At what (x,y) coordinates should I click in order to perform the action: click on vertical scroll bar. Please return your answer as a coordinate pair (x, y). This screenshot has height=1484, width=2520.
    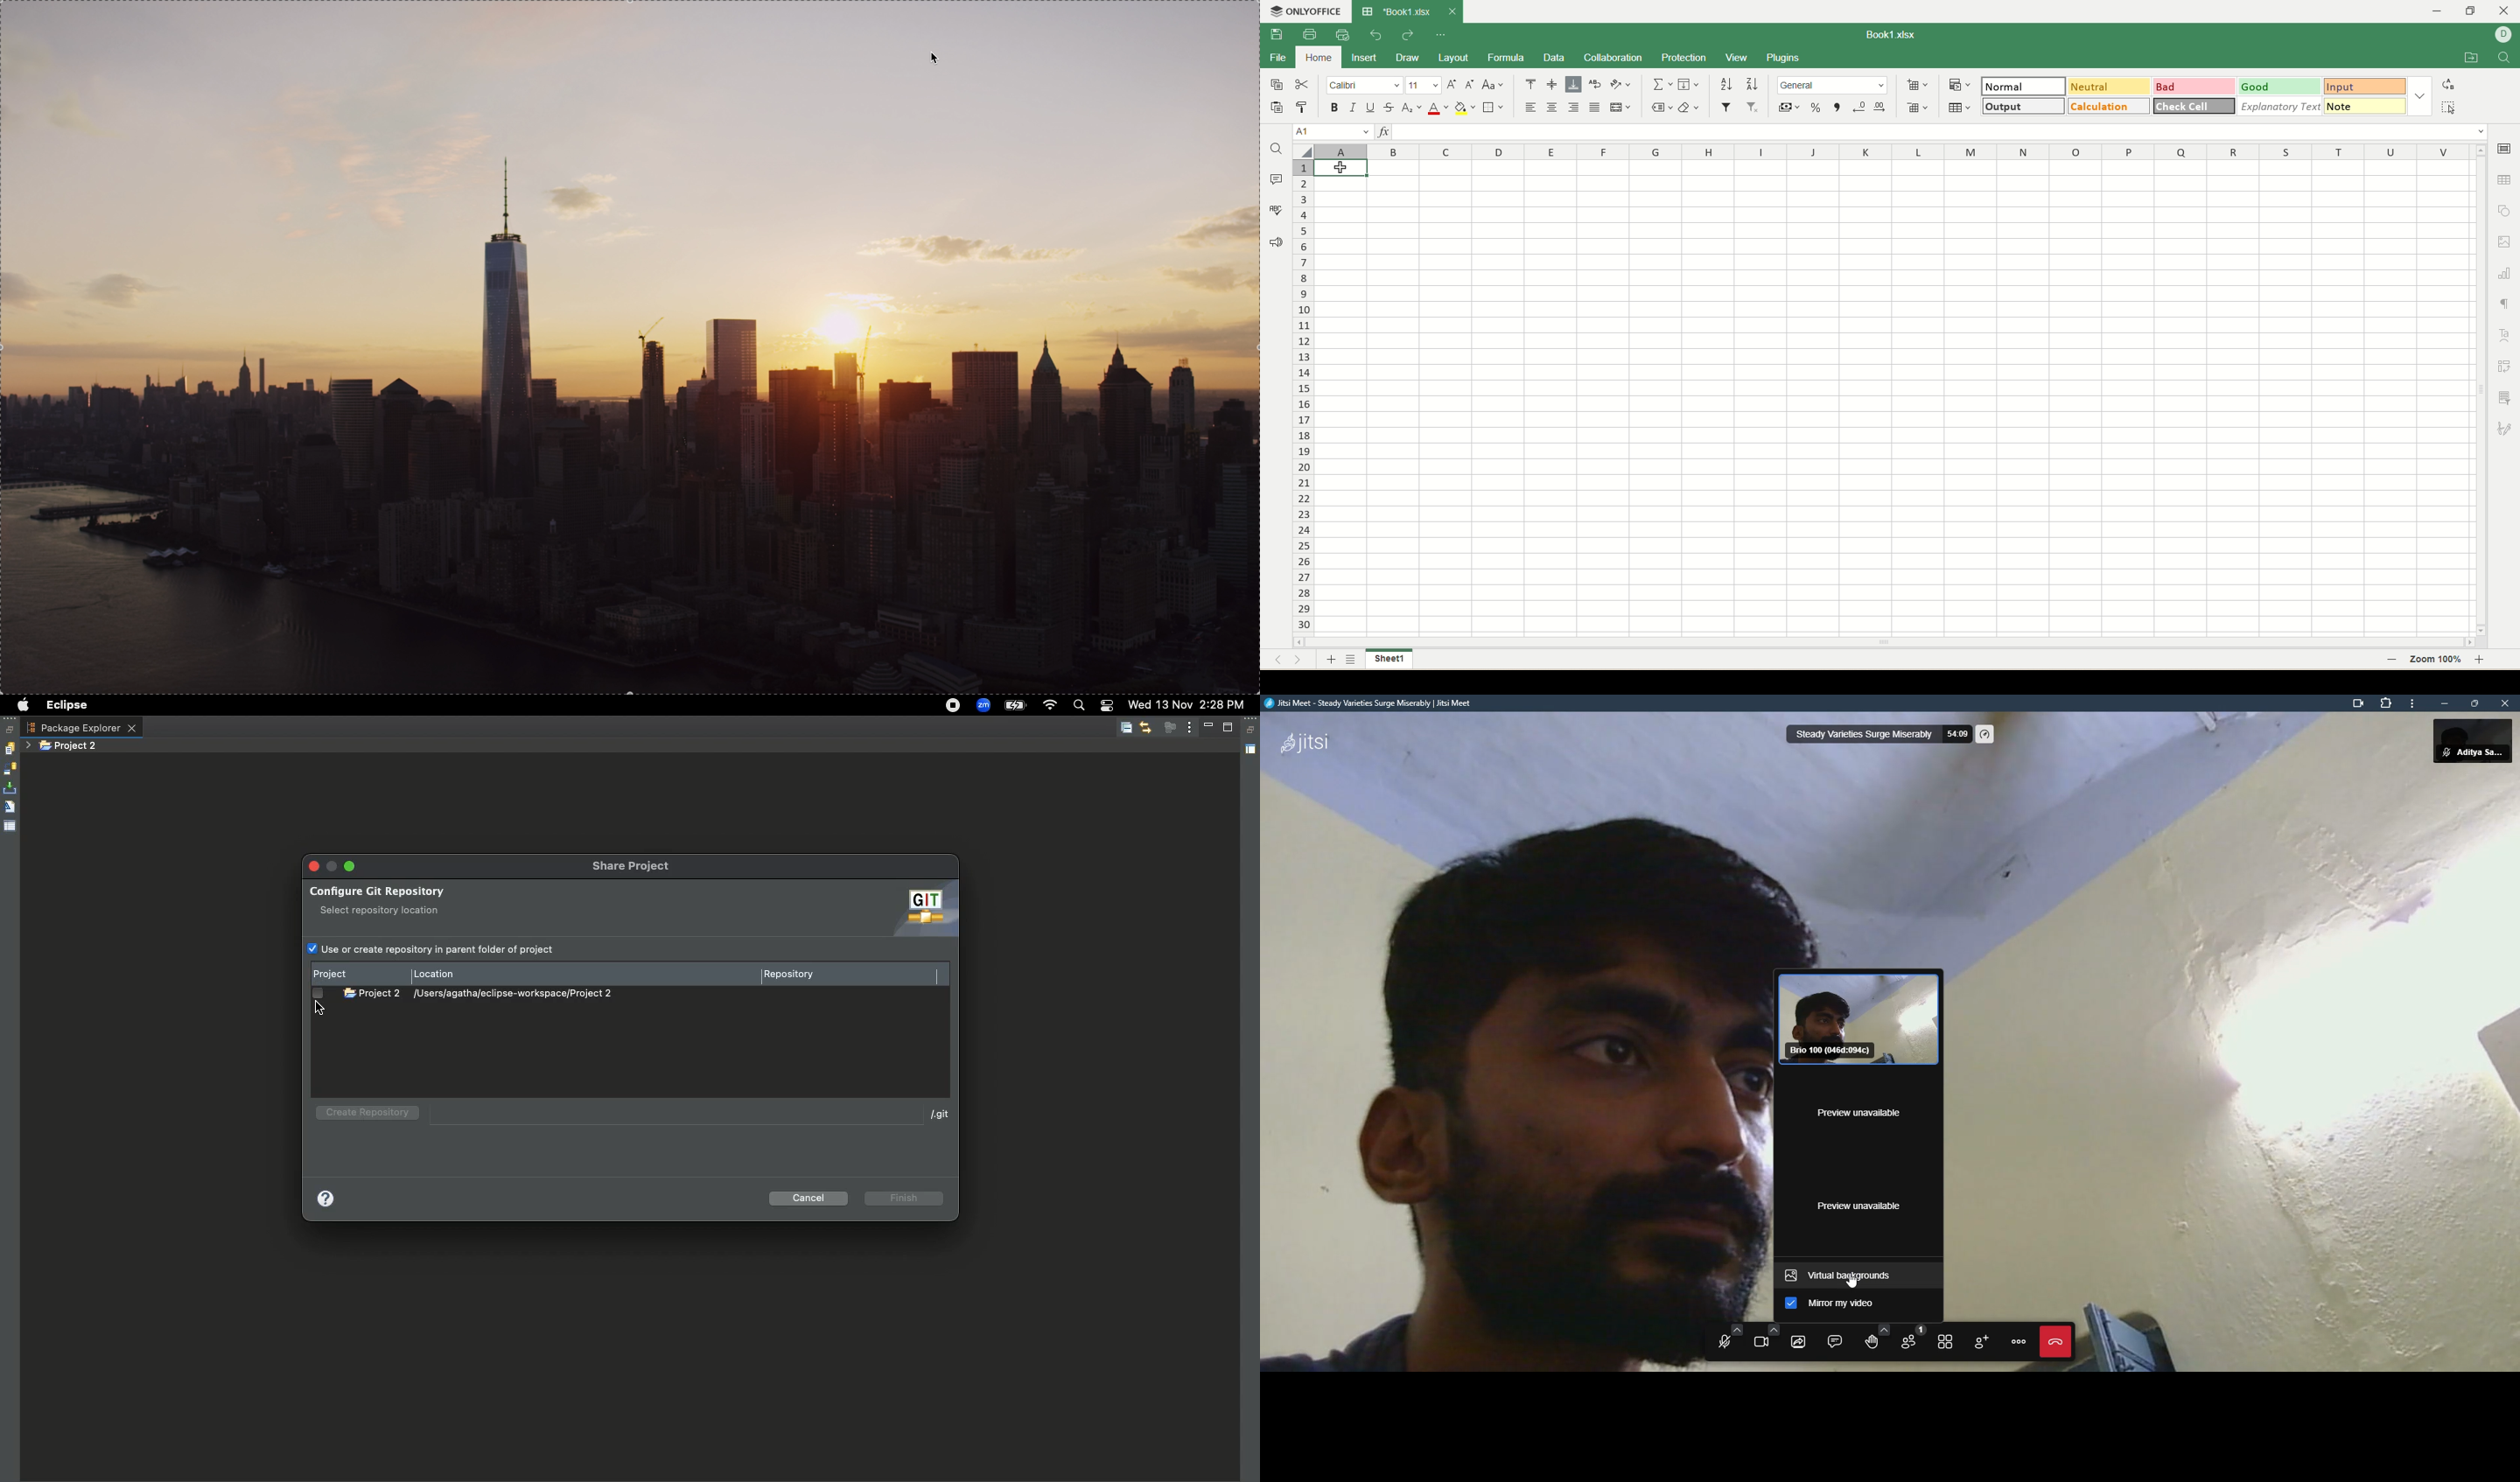
    Looking at the image, I should click on (2479, 389).